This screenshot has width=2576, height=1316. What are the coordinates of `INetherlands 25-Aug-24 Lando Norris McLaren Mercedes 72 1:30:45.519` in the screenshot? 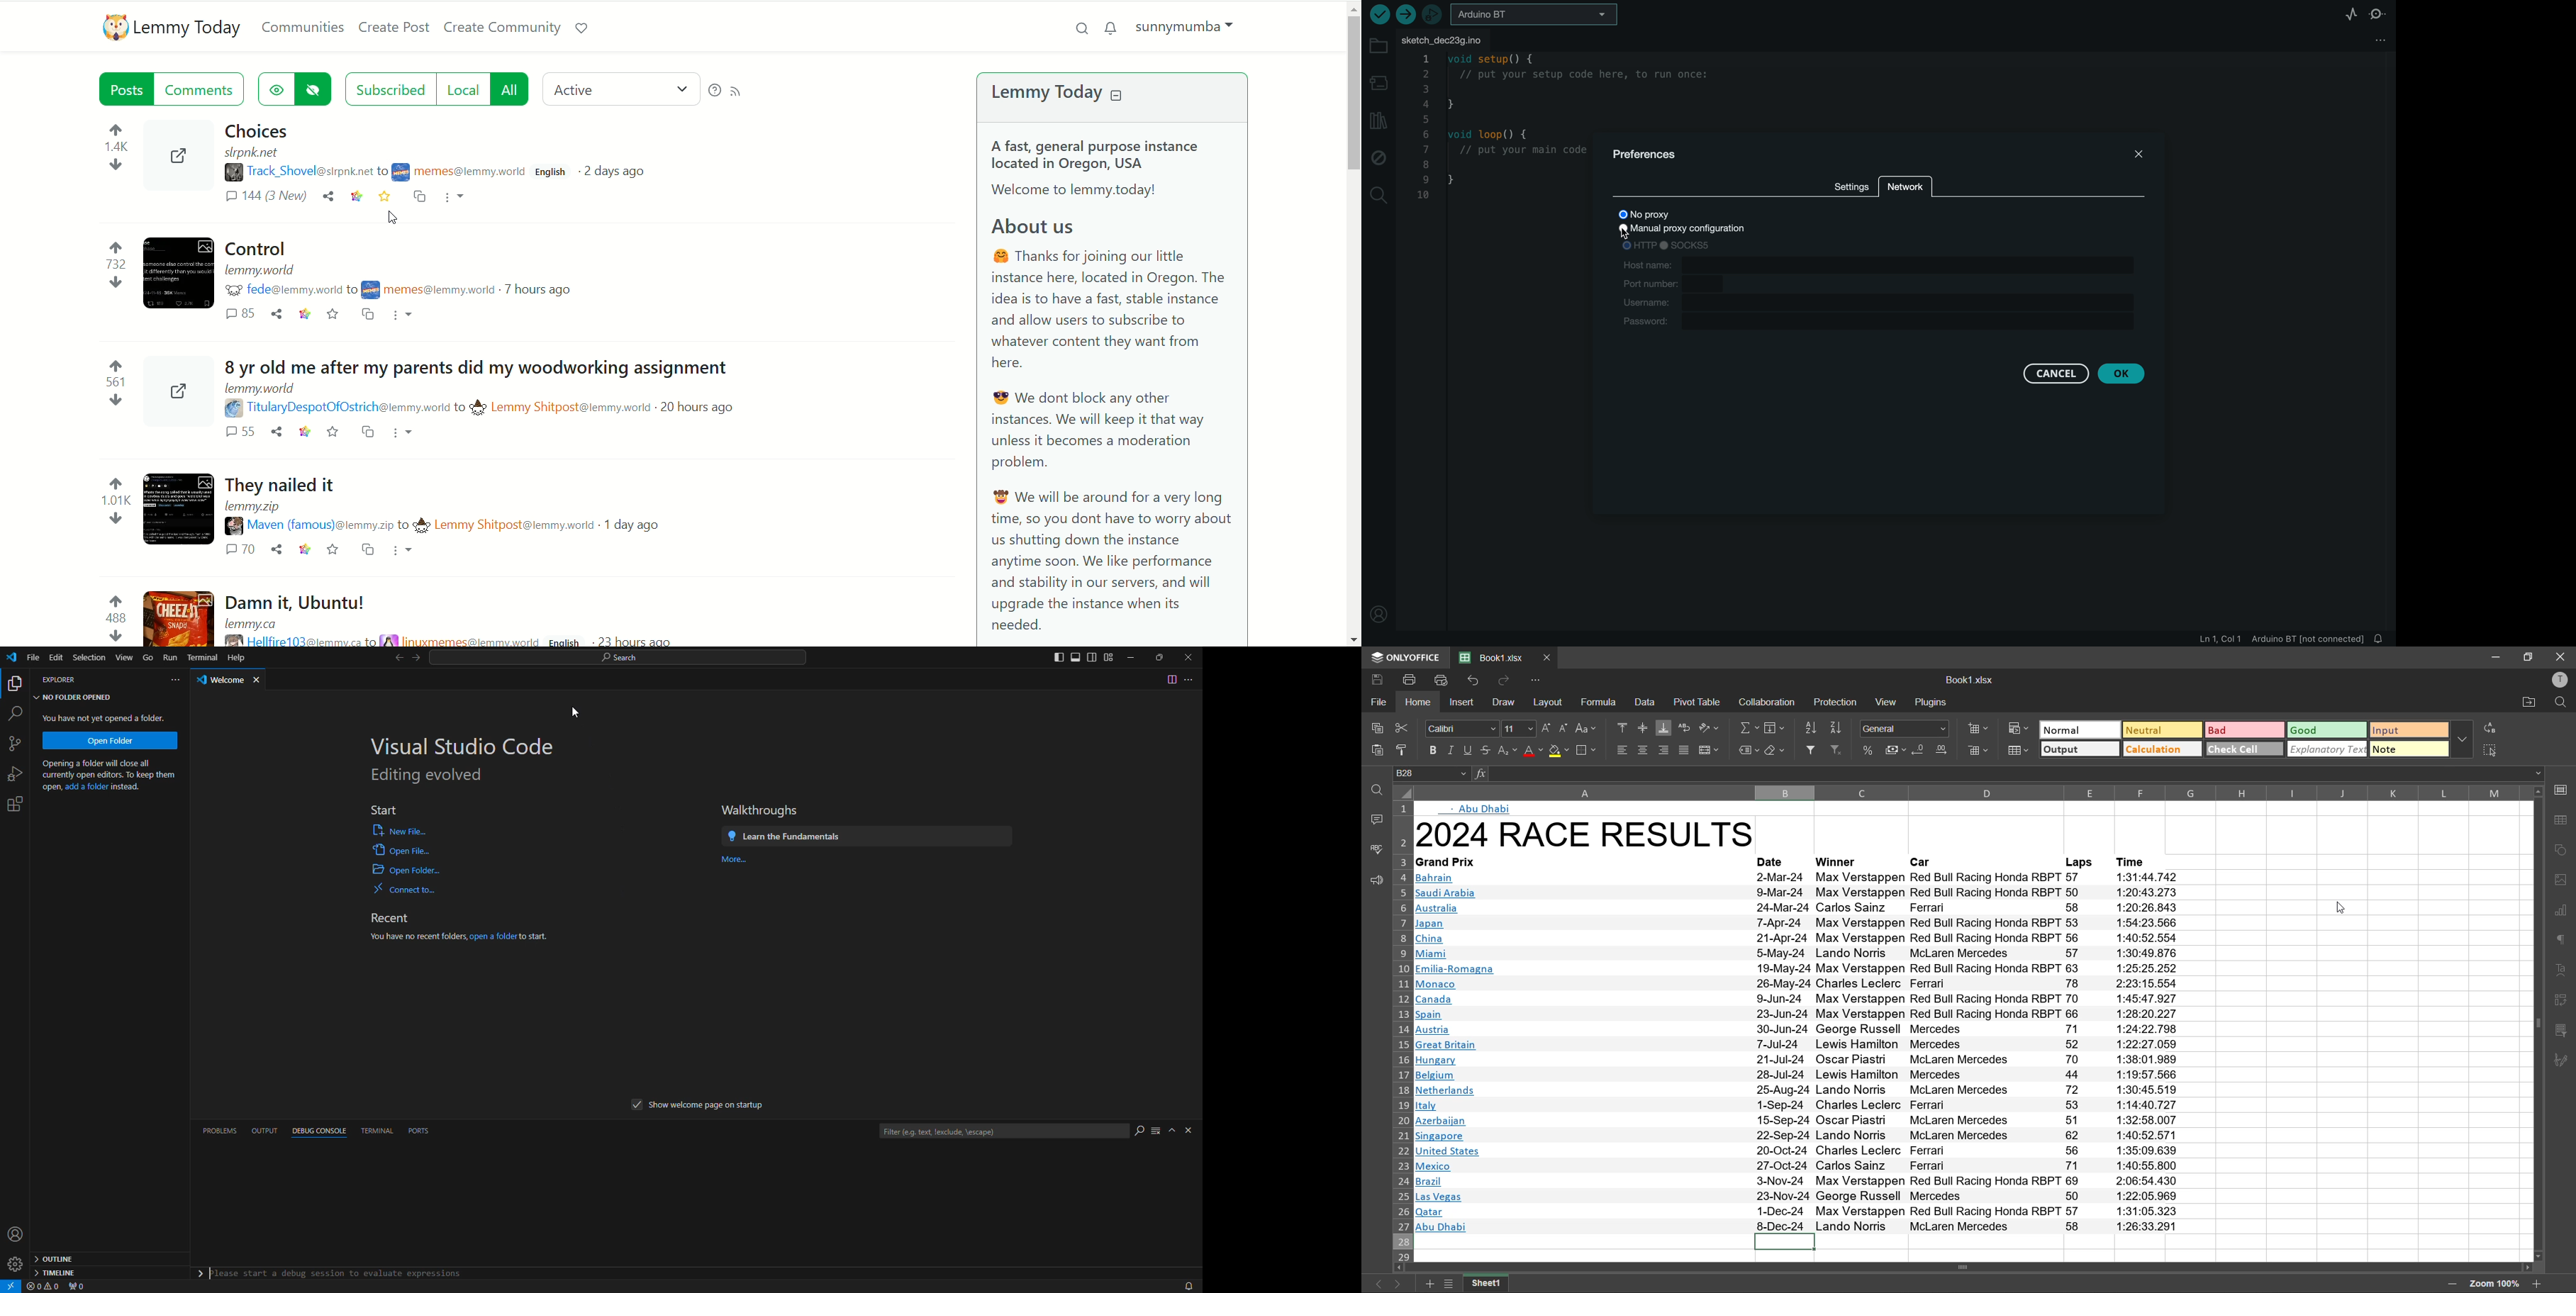 It's located at (1799, 1090).